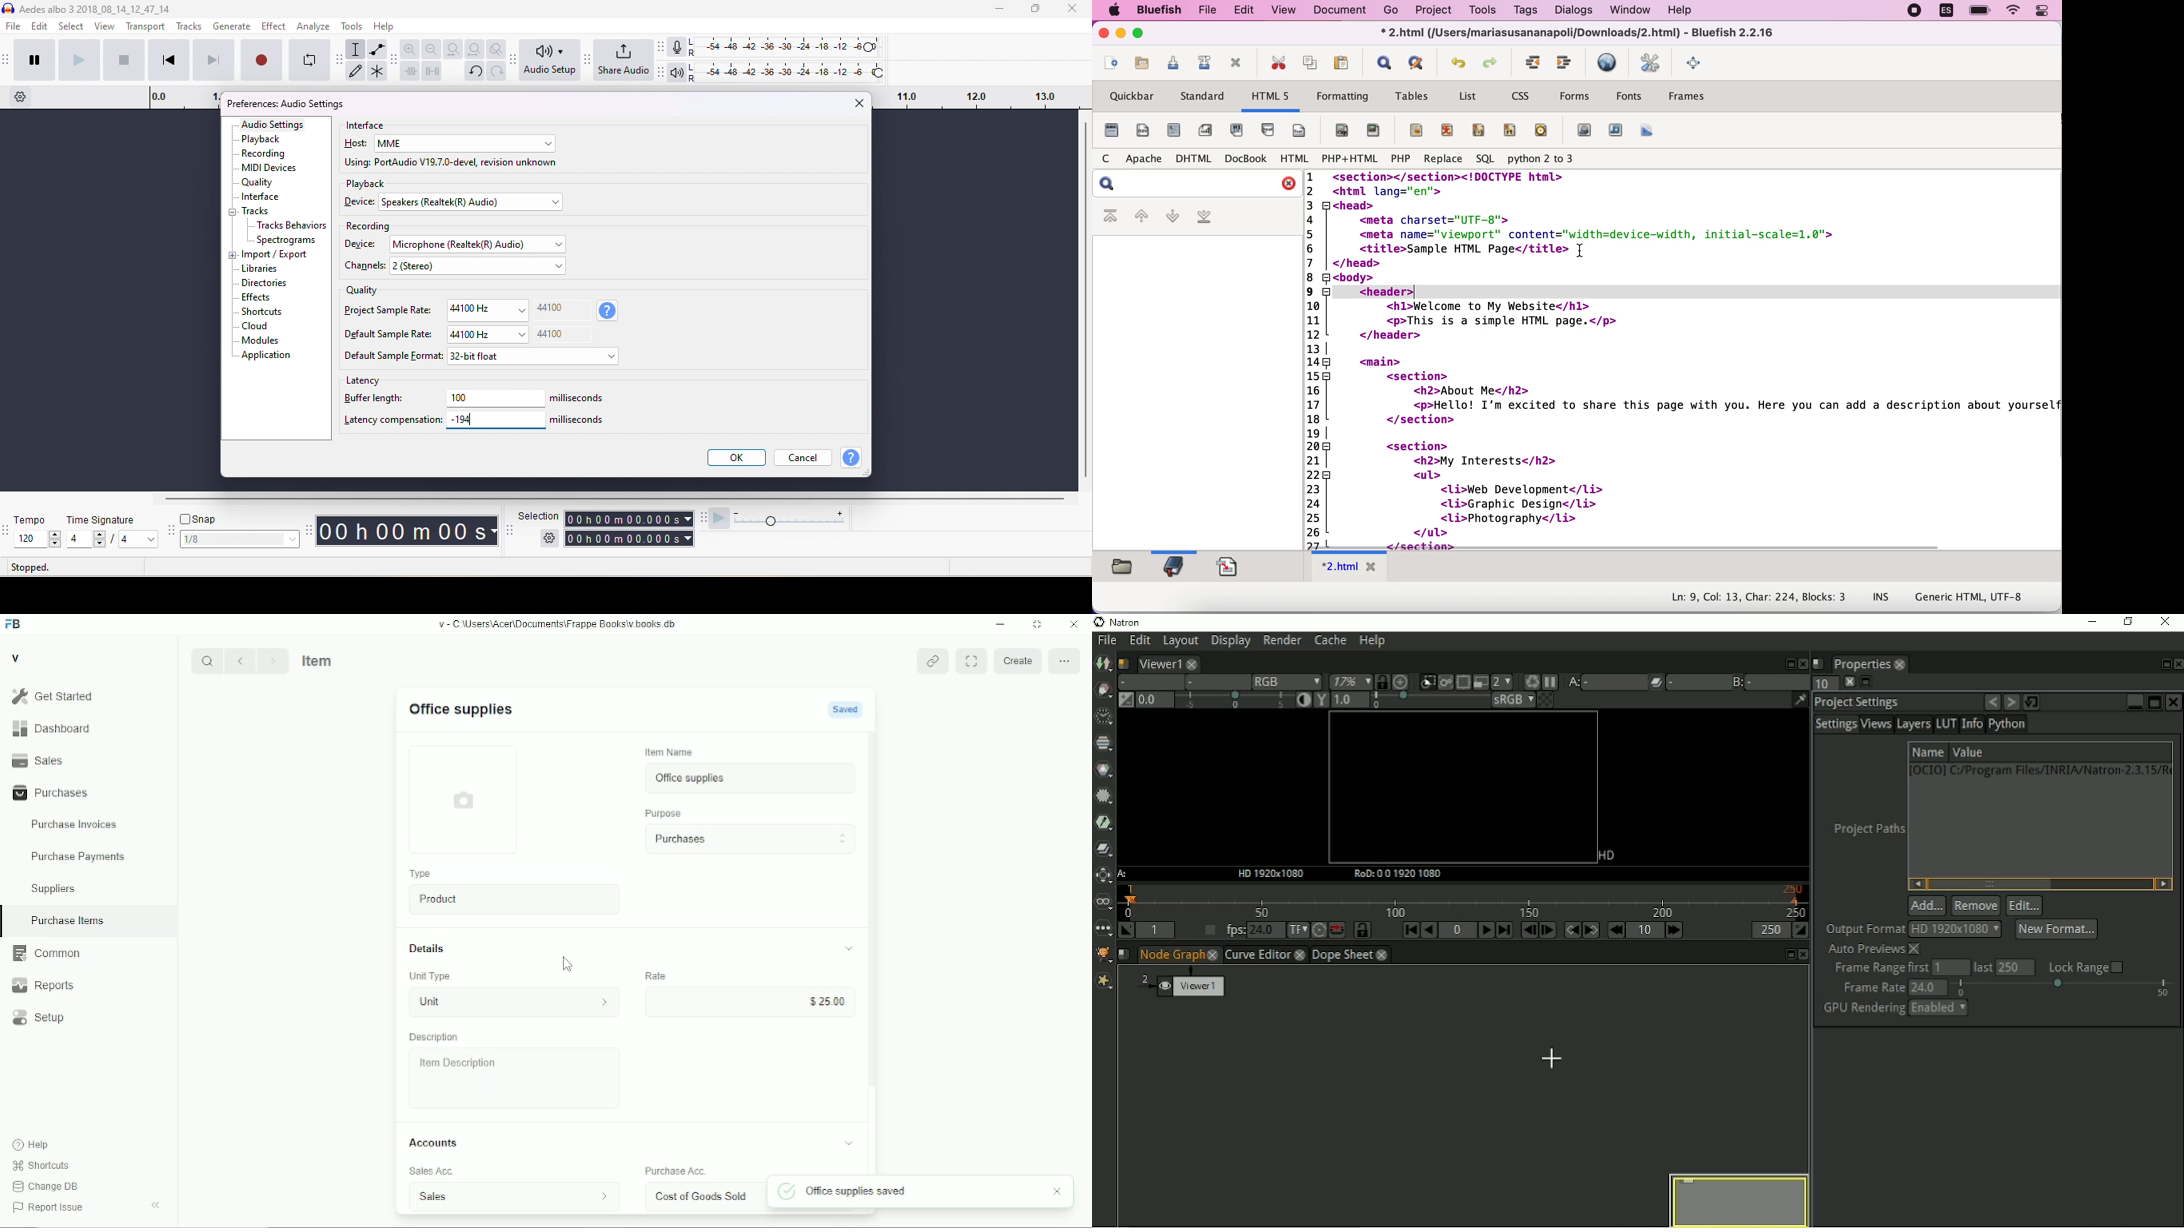 This screenshot has height=1232, width=2184. What do you see at coordinates (361, 292) in the screenshot?
I see `quality` at bounding box center [361, 292].